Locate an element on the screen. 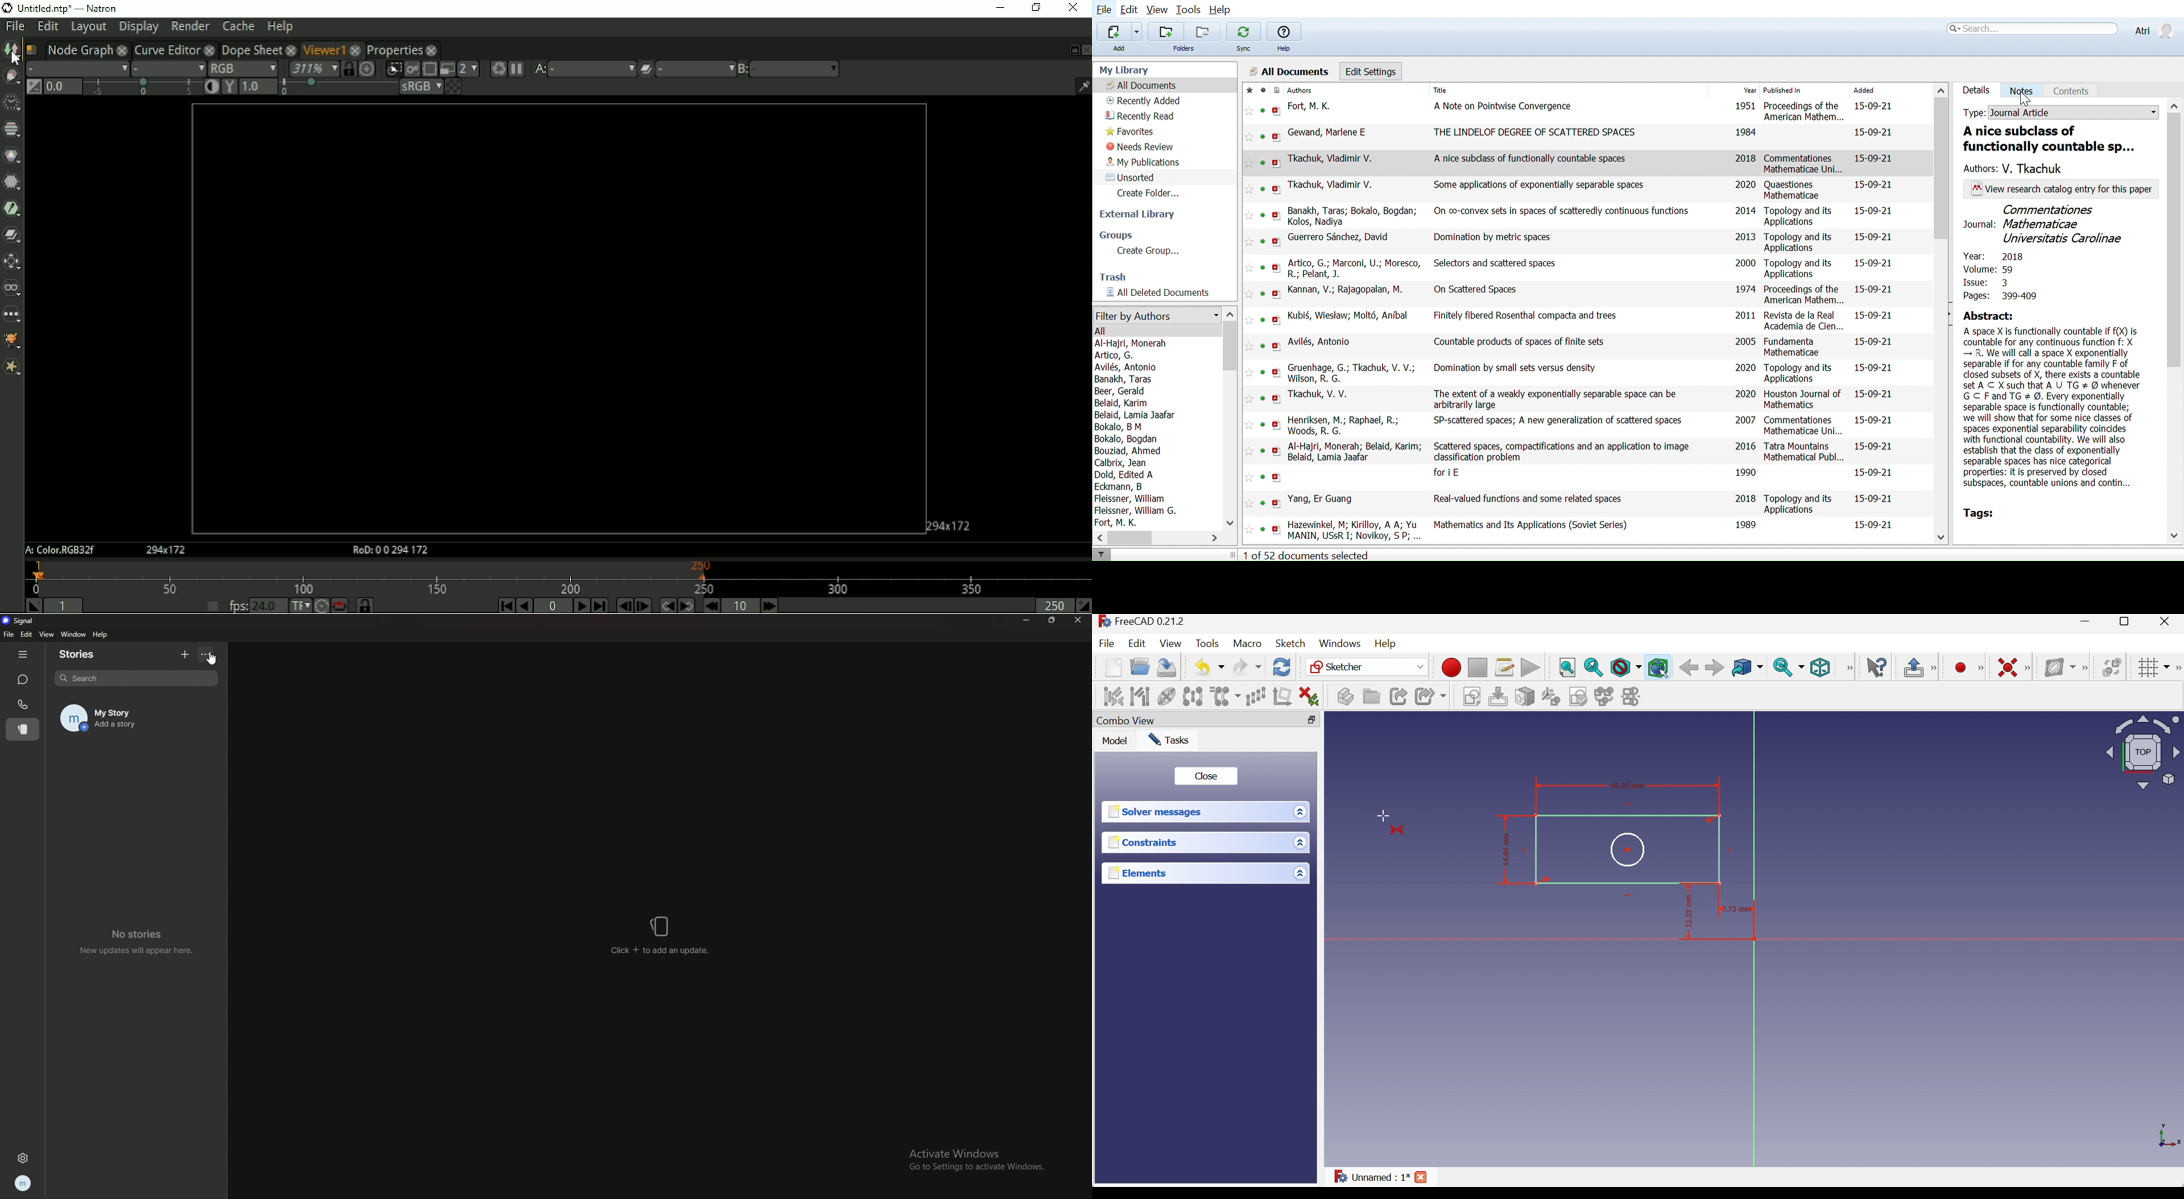 This screenshot has width=2184, height=1204. Close is located at coordinates (1422, 1178).